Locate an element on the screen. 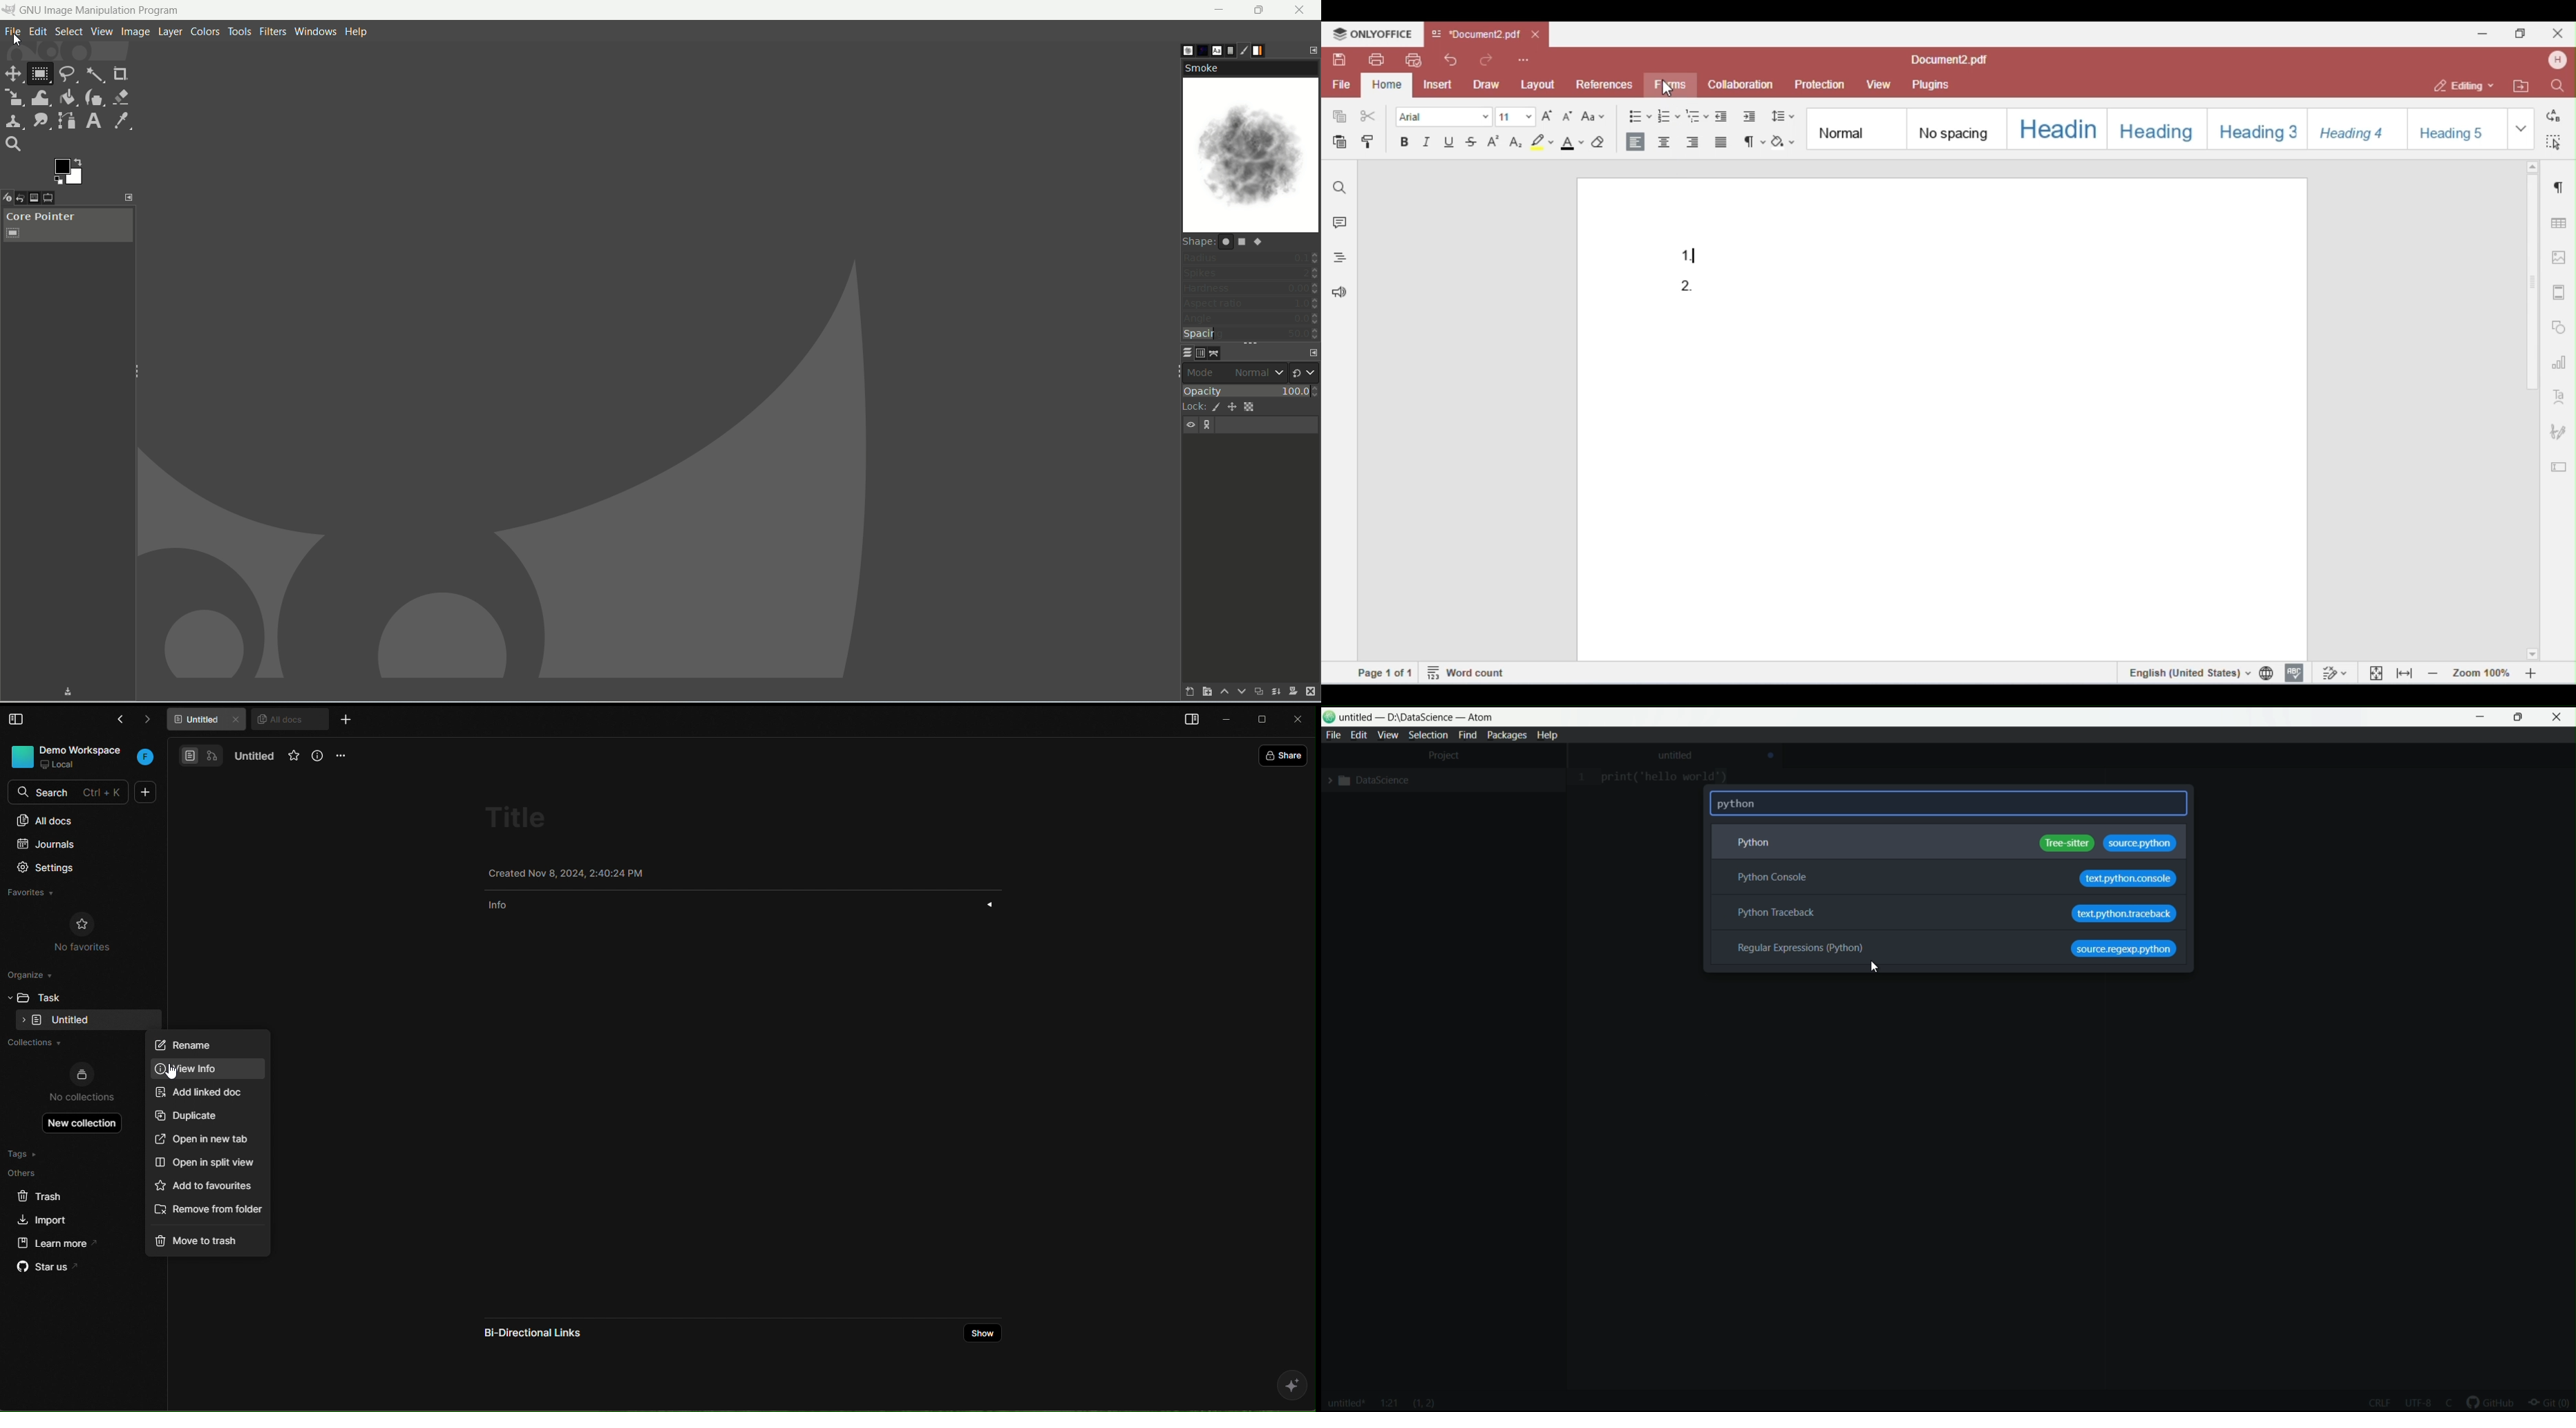 This screenshot has width=2576, height=1428. bucket fill is located at coordinates (66, 98).